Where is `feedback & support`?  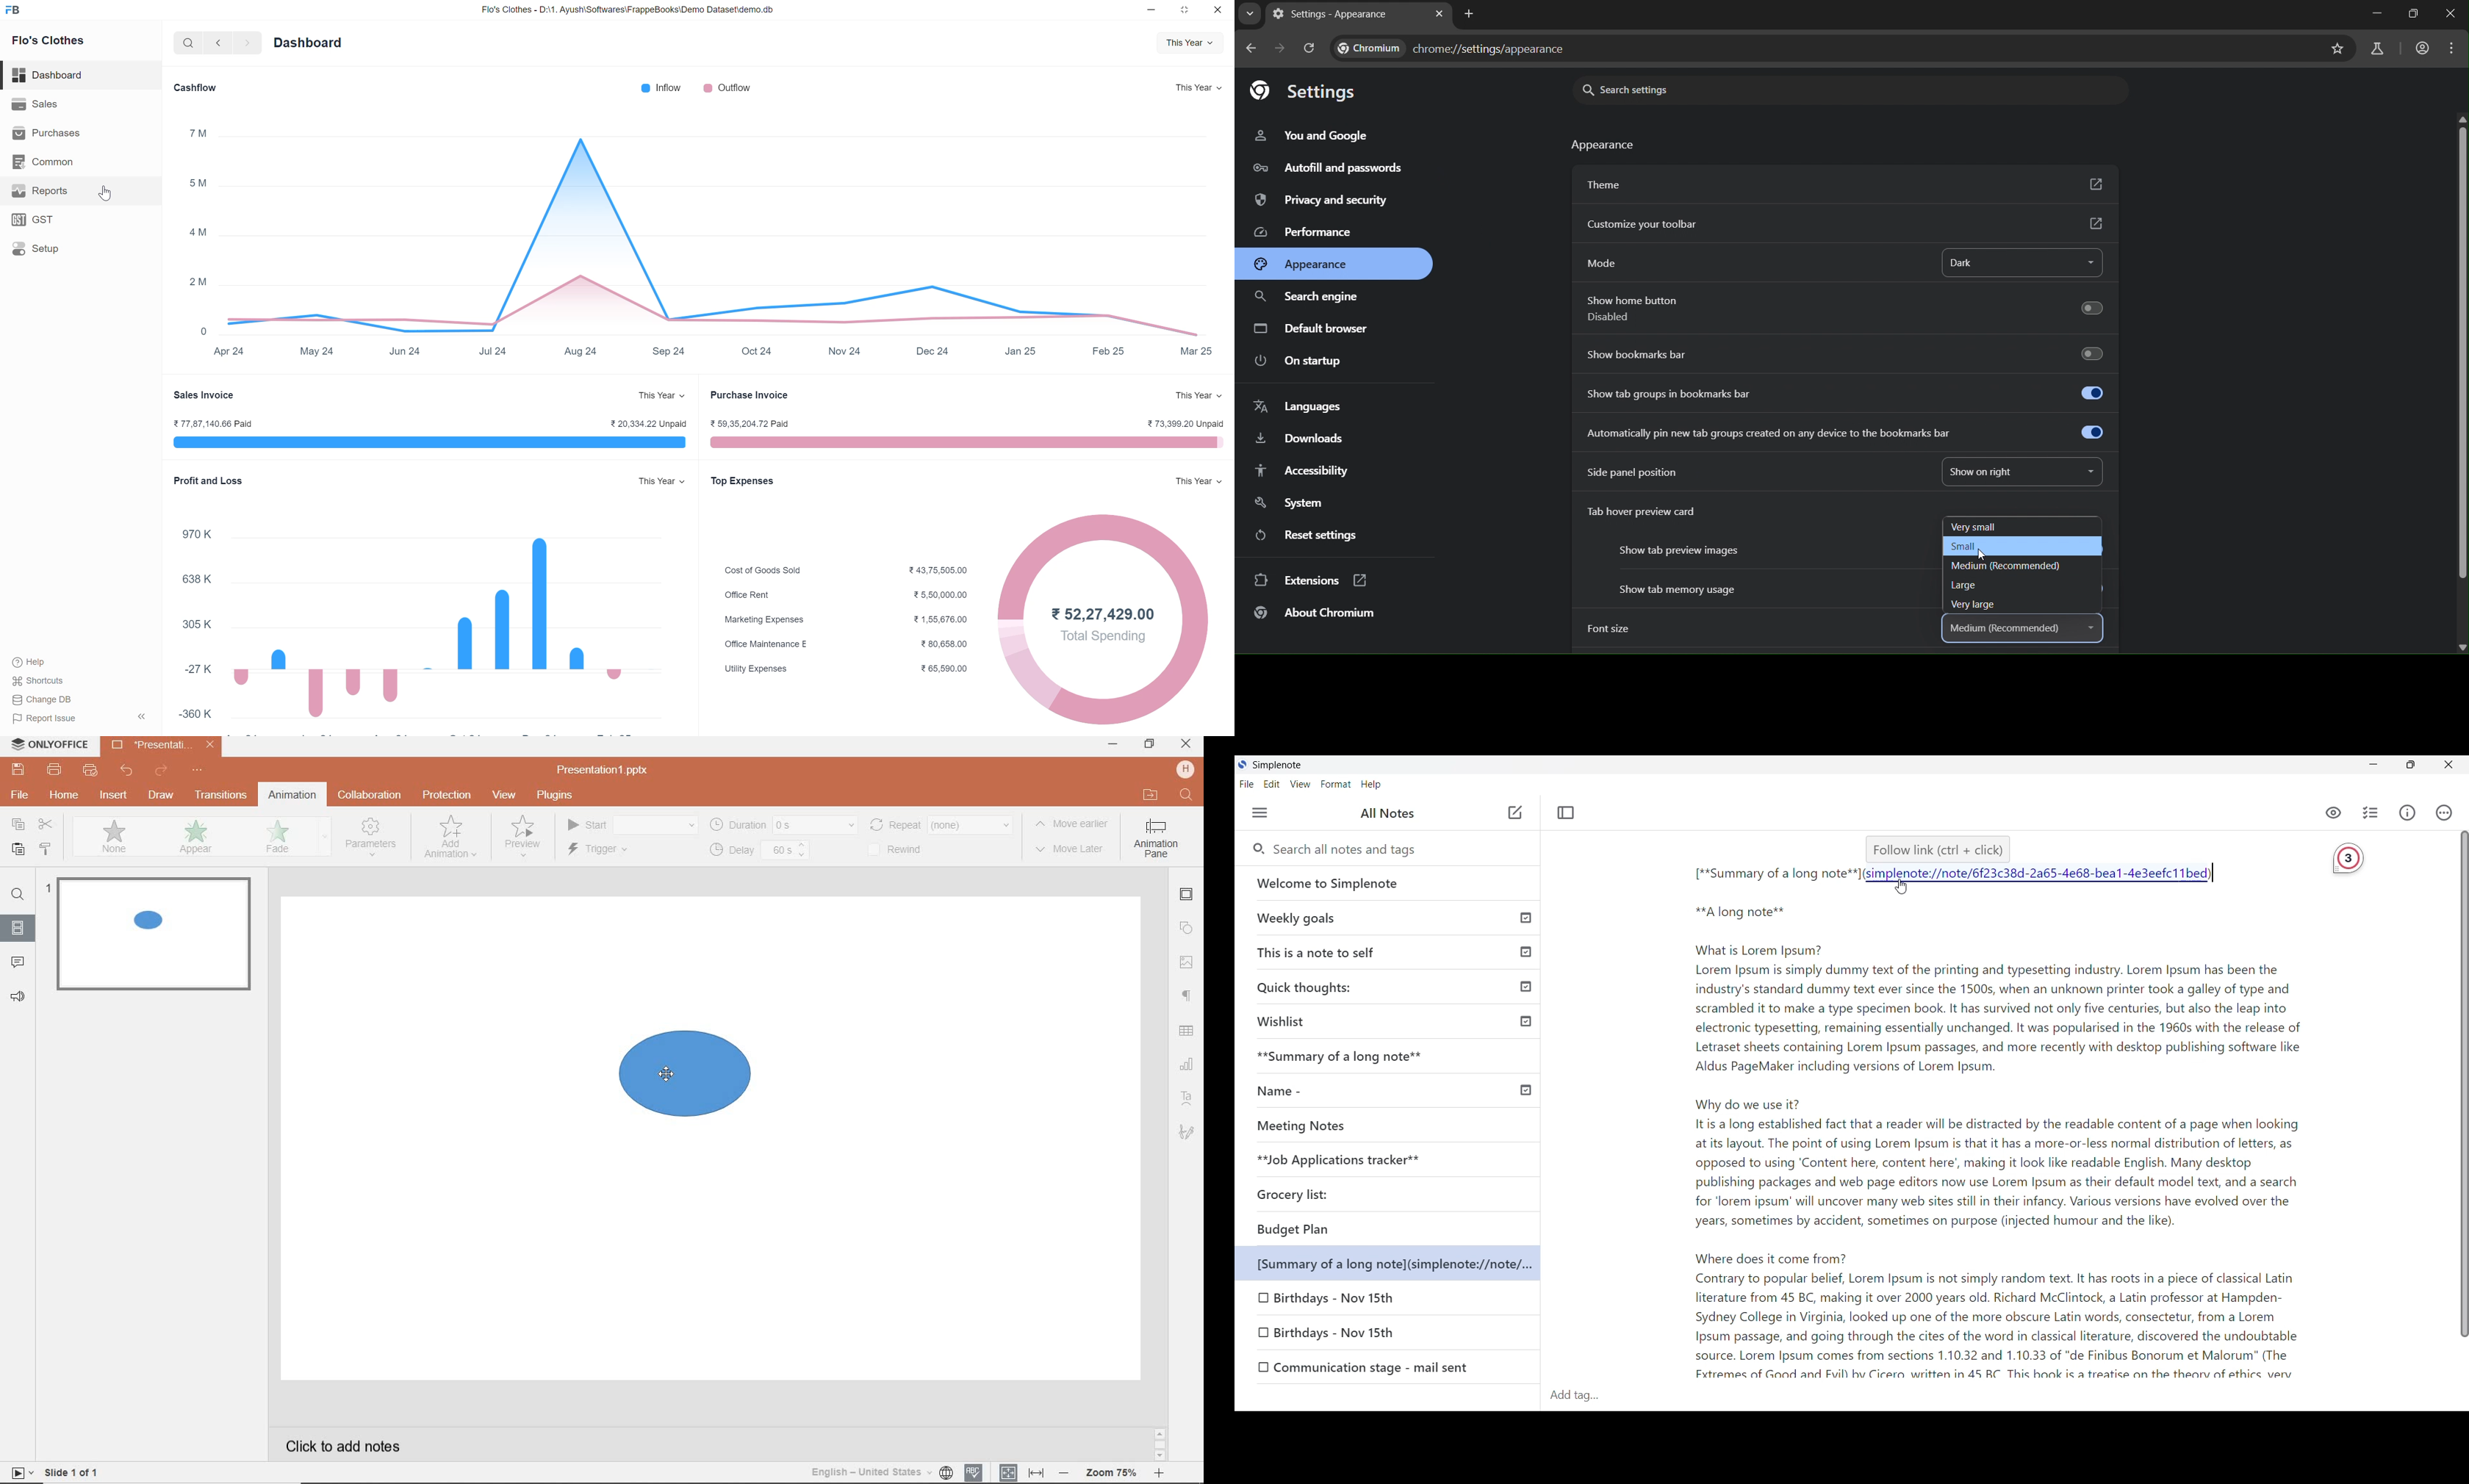 feedback & support is located at coordinates (19, 998).